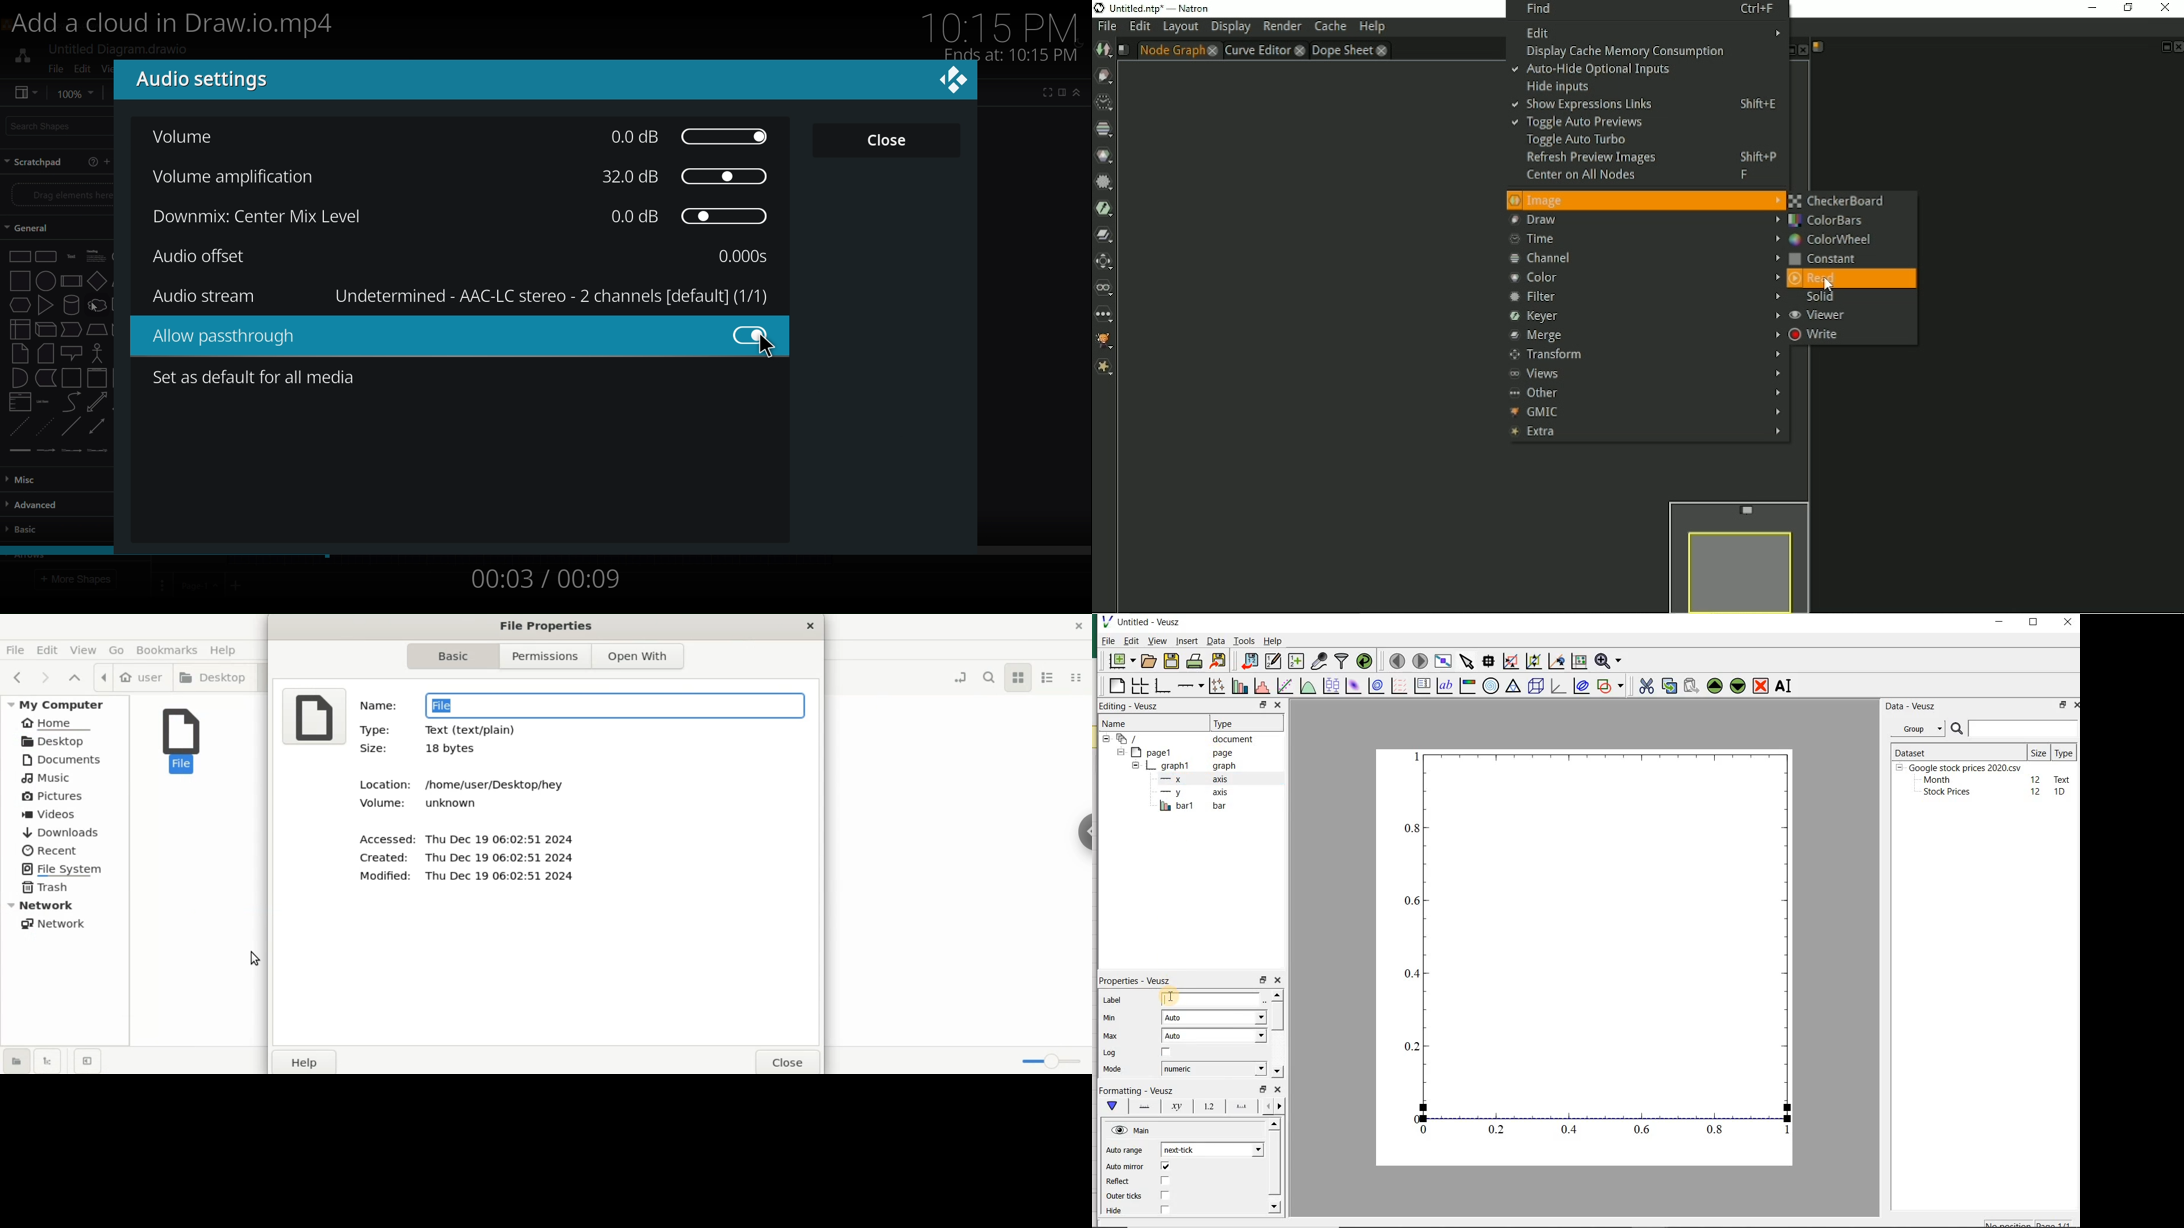  I want to click on y-axis, so click(1192, 793).